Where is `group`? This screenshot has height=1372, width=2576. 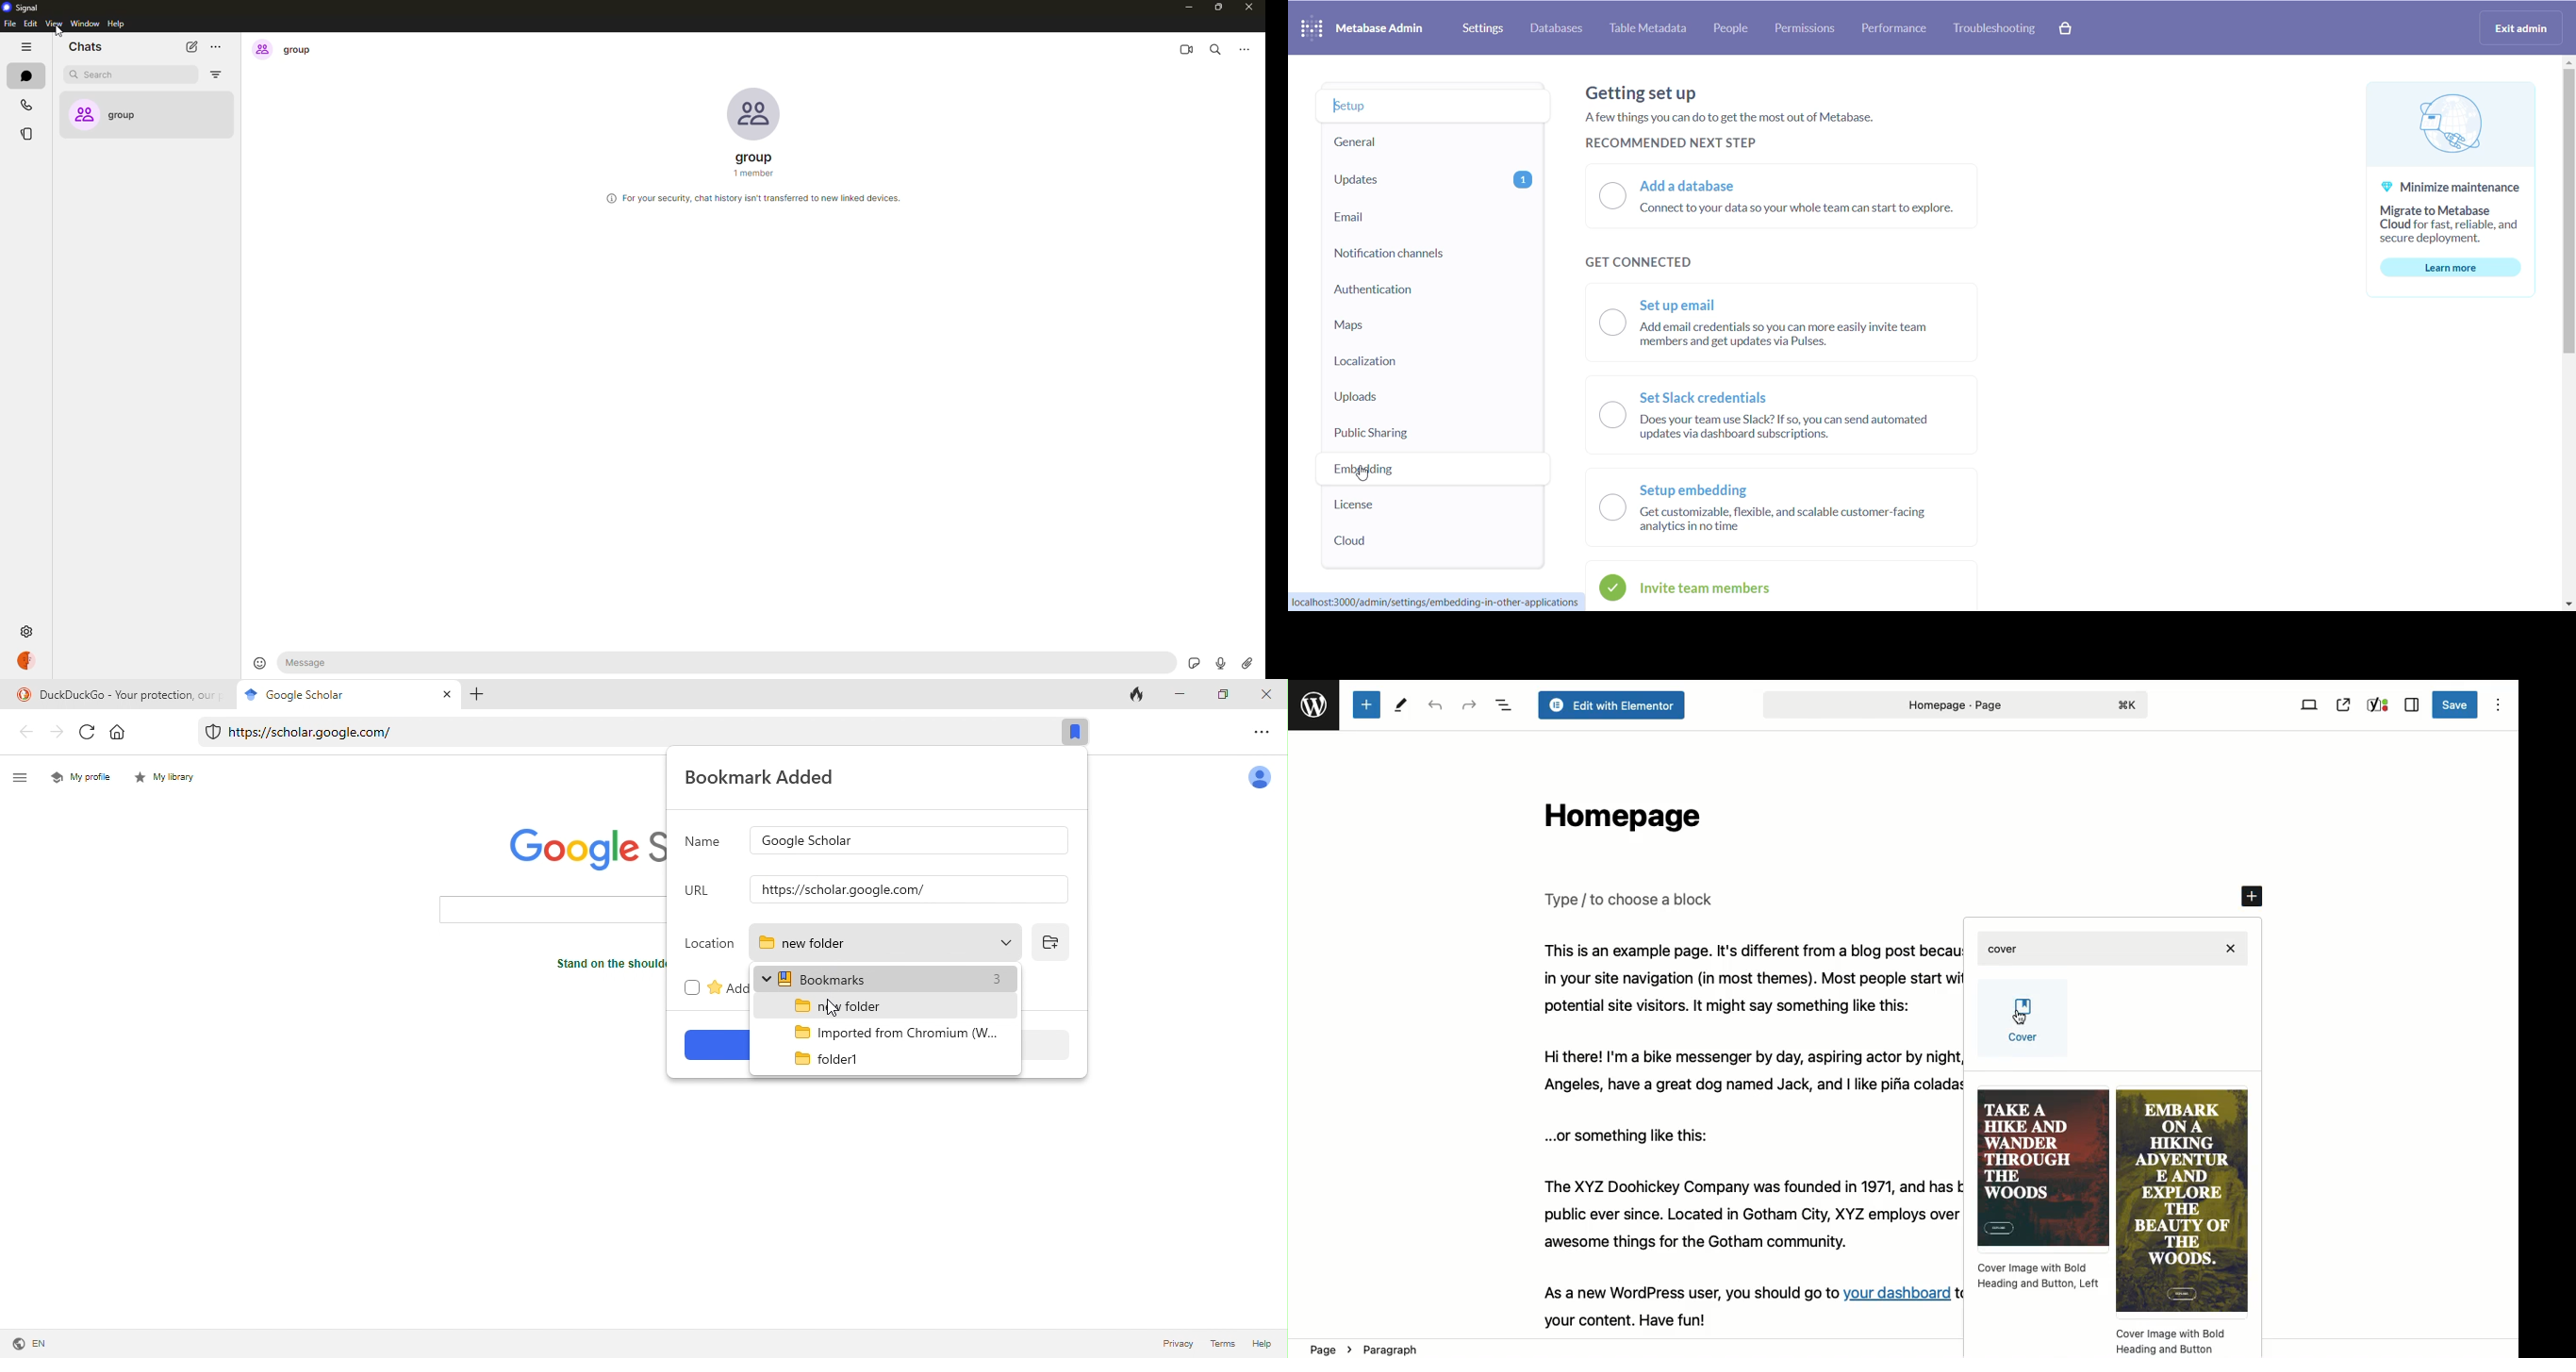
group is located at coordinates (283, 50).